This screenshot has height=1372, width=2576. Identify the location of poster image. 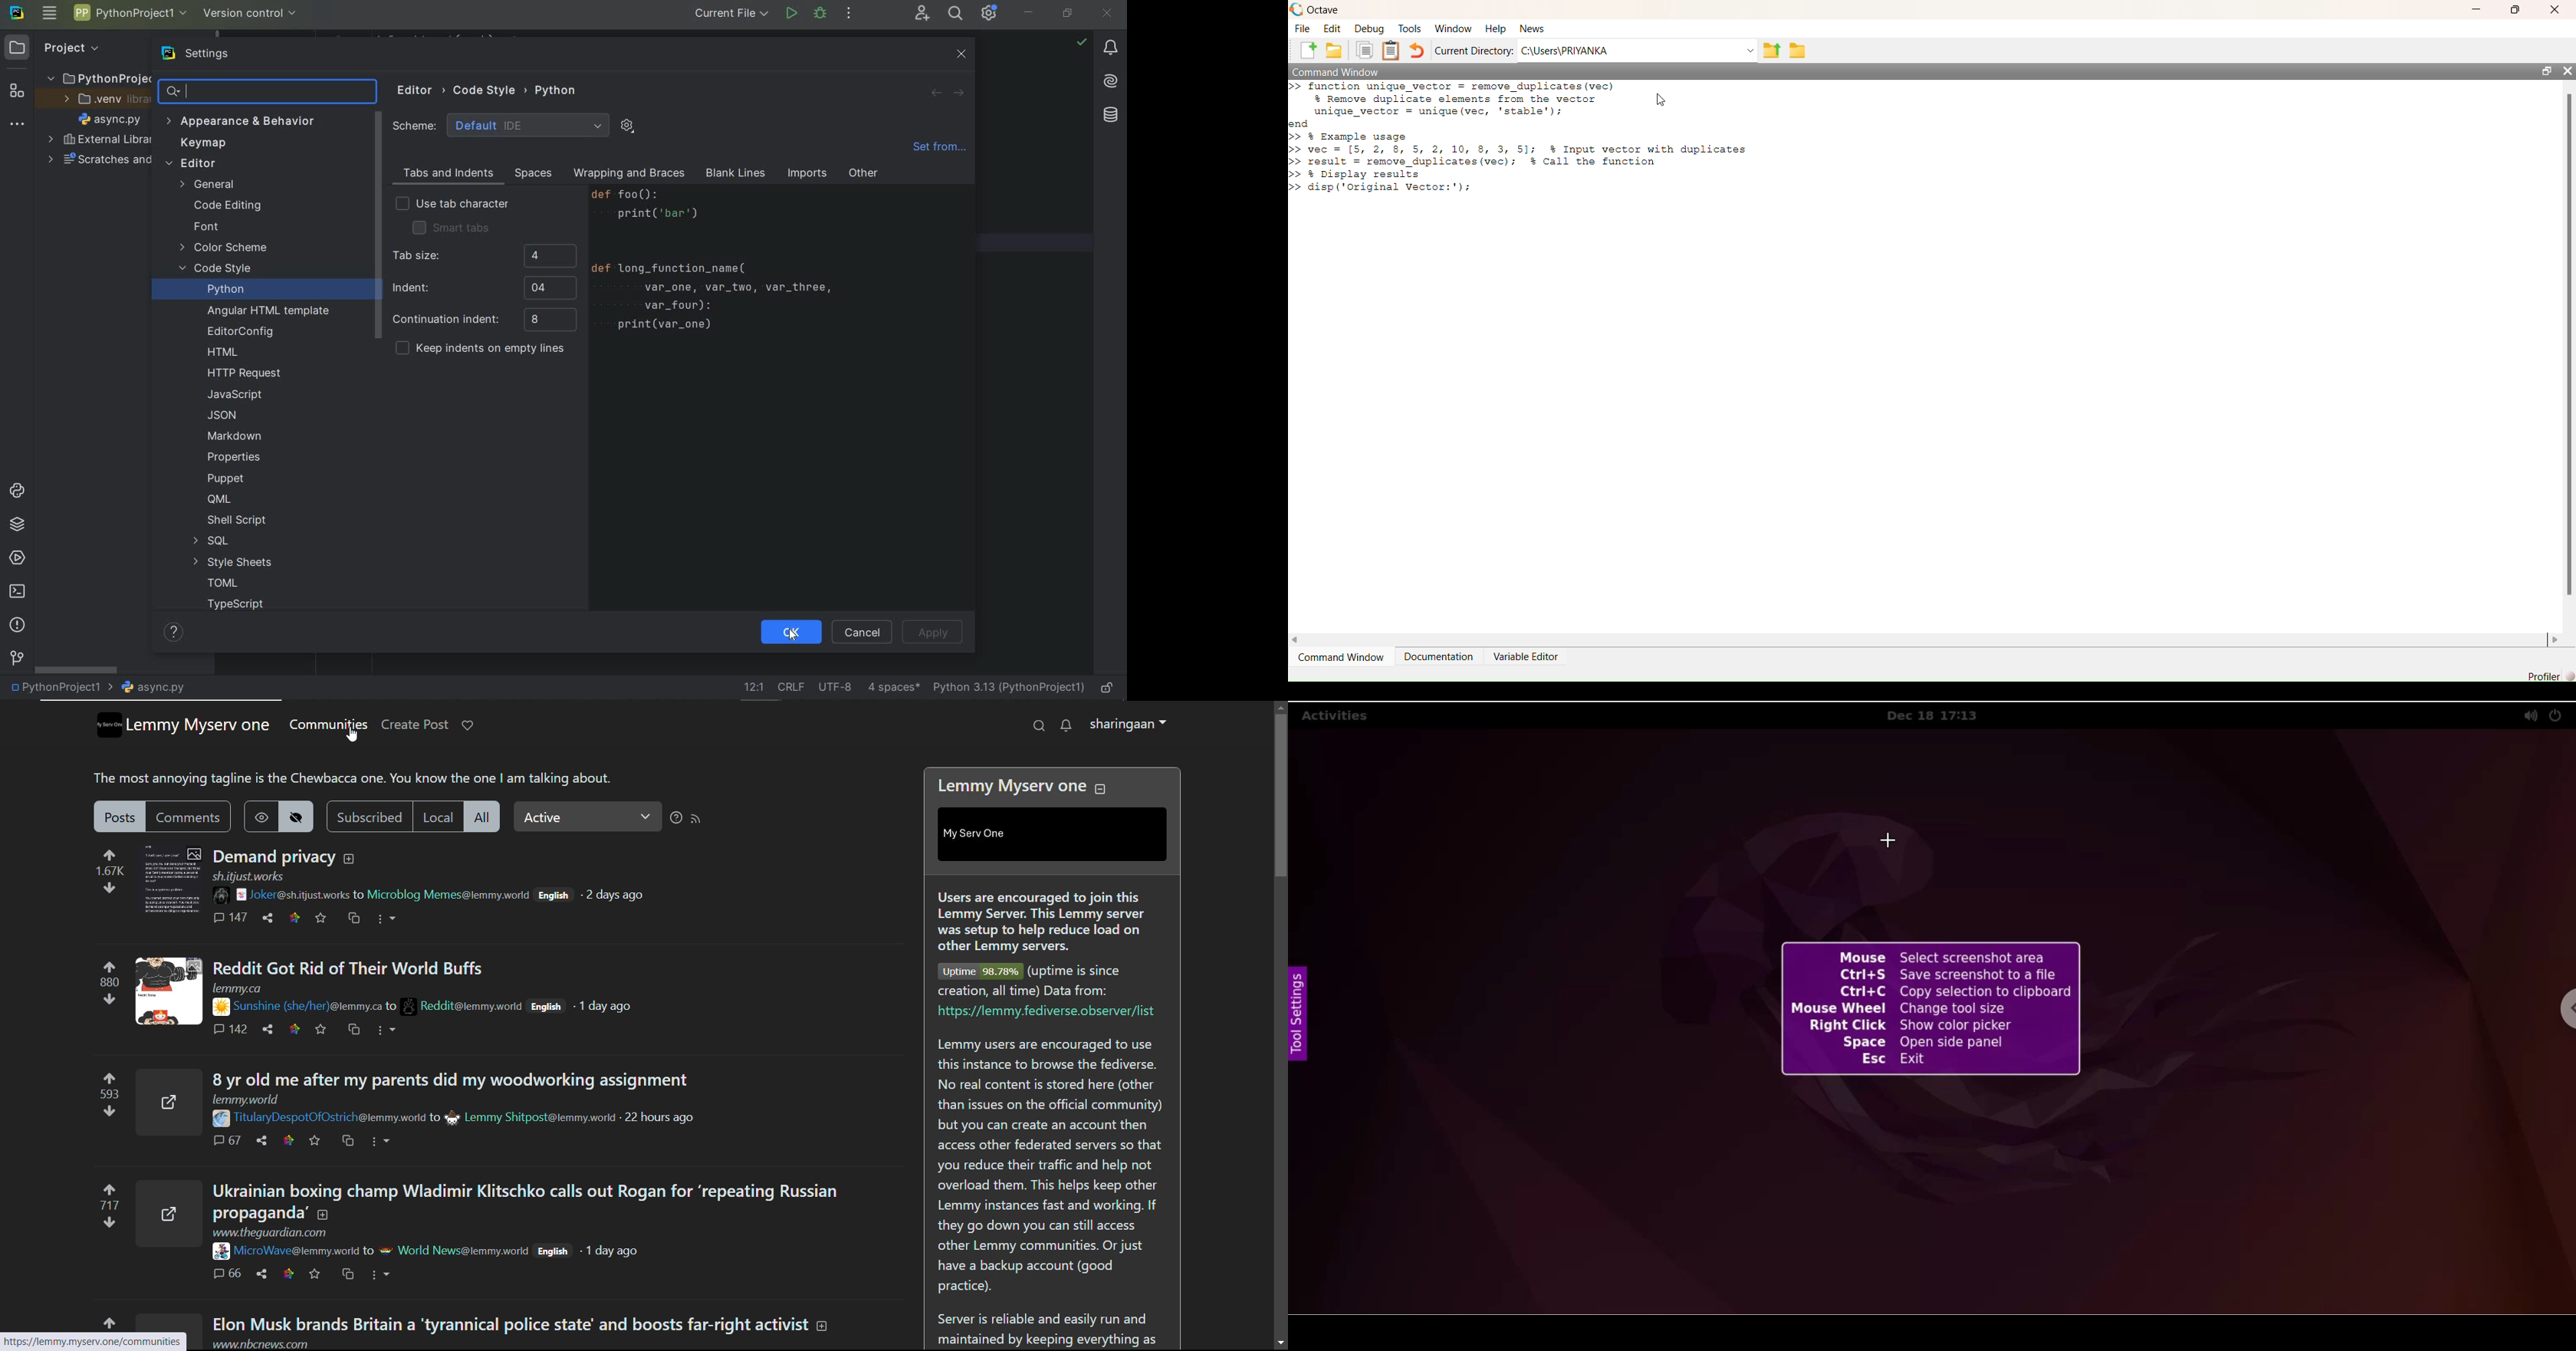
(220, 1252).